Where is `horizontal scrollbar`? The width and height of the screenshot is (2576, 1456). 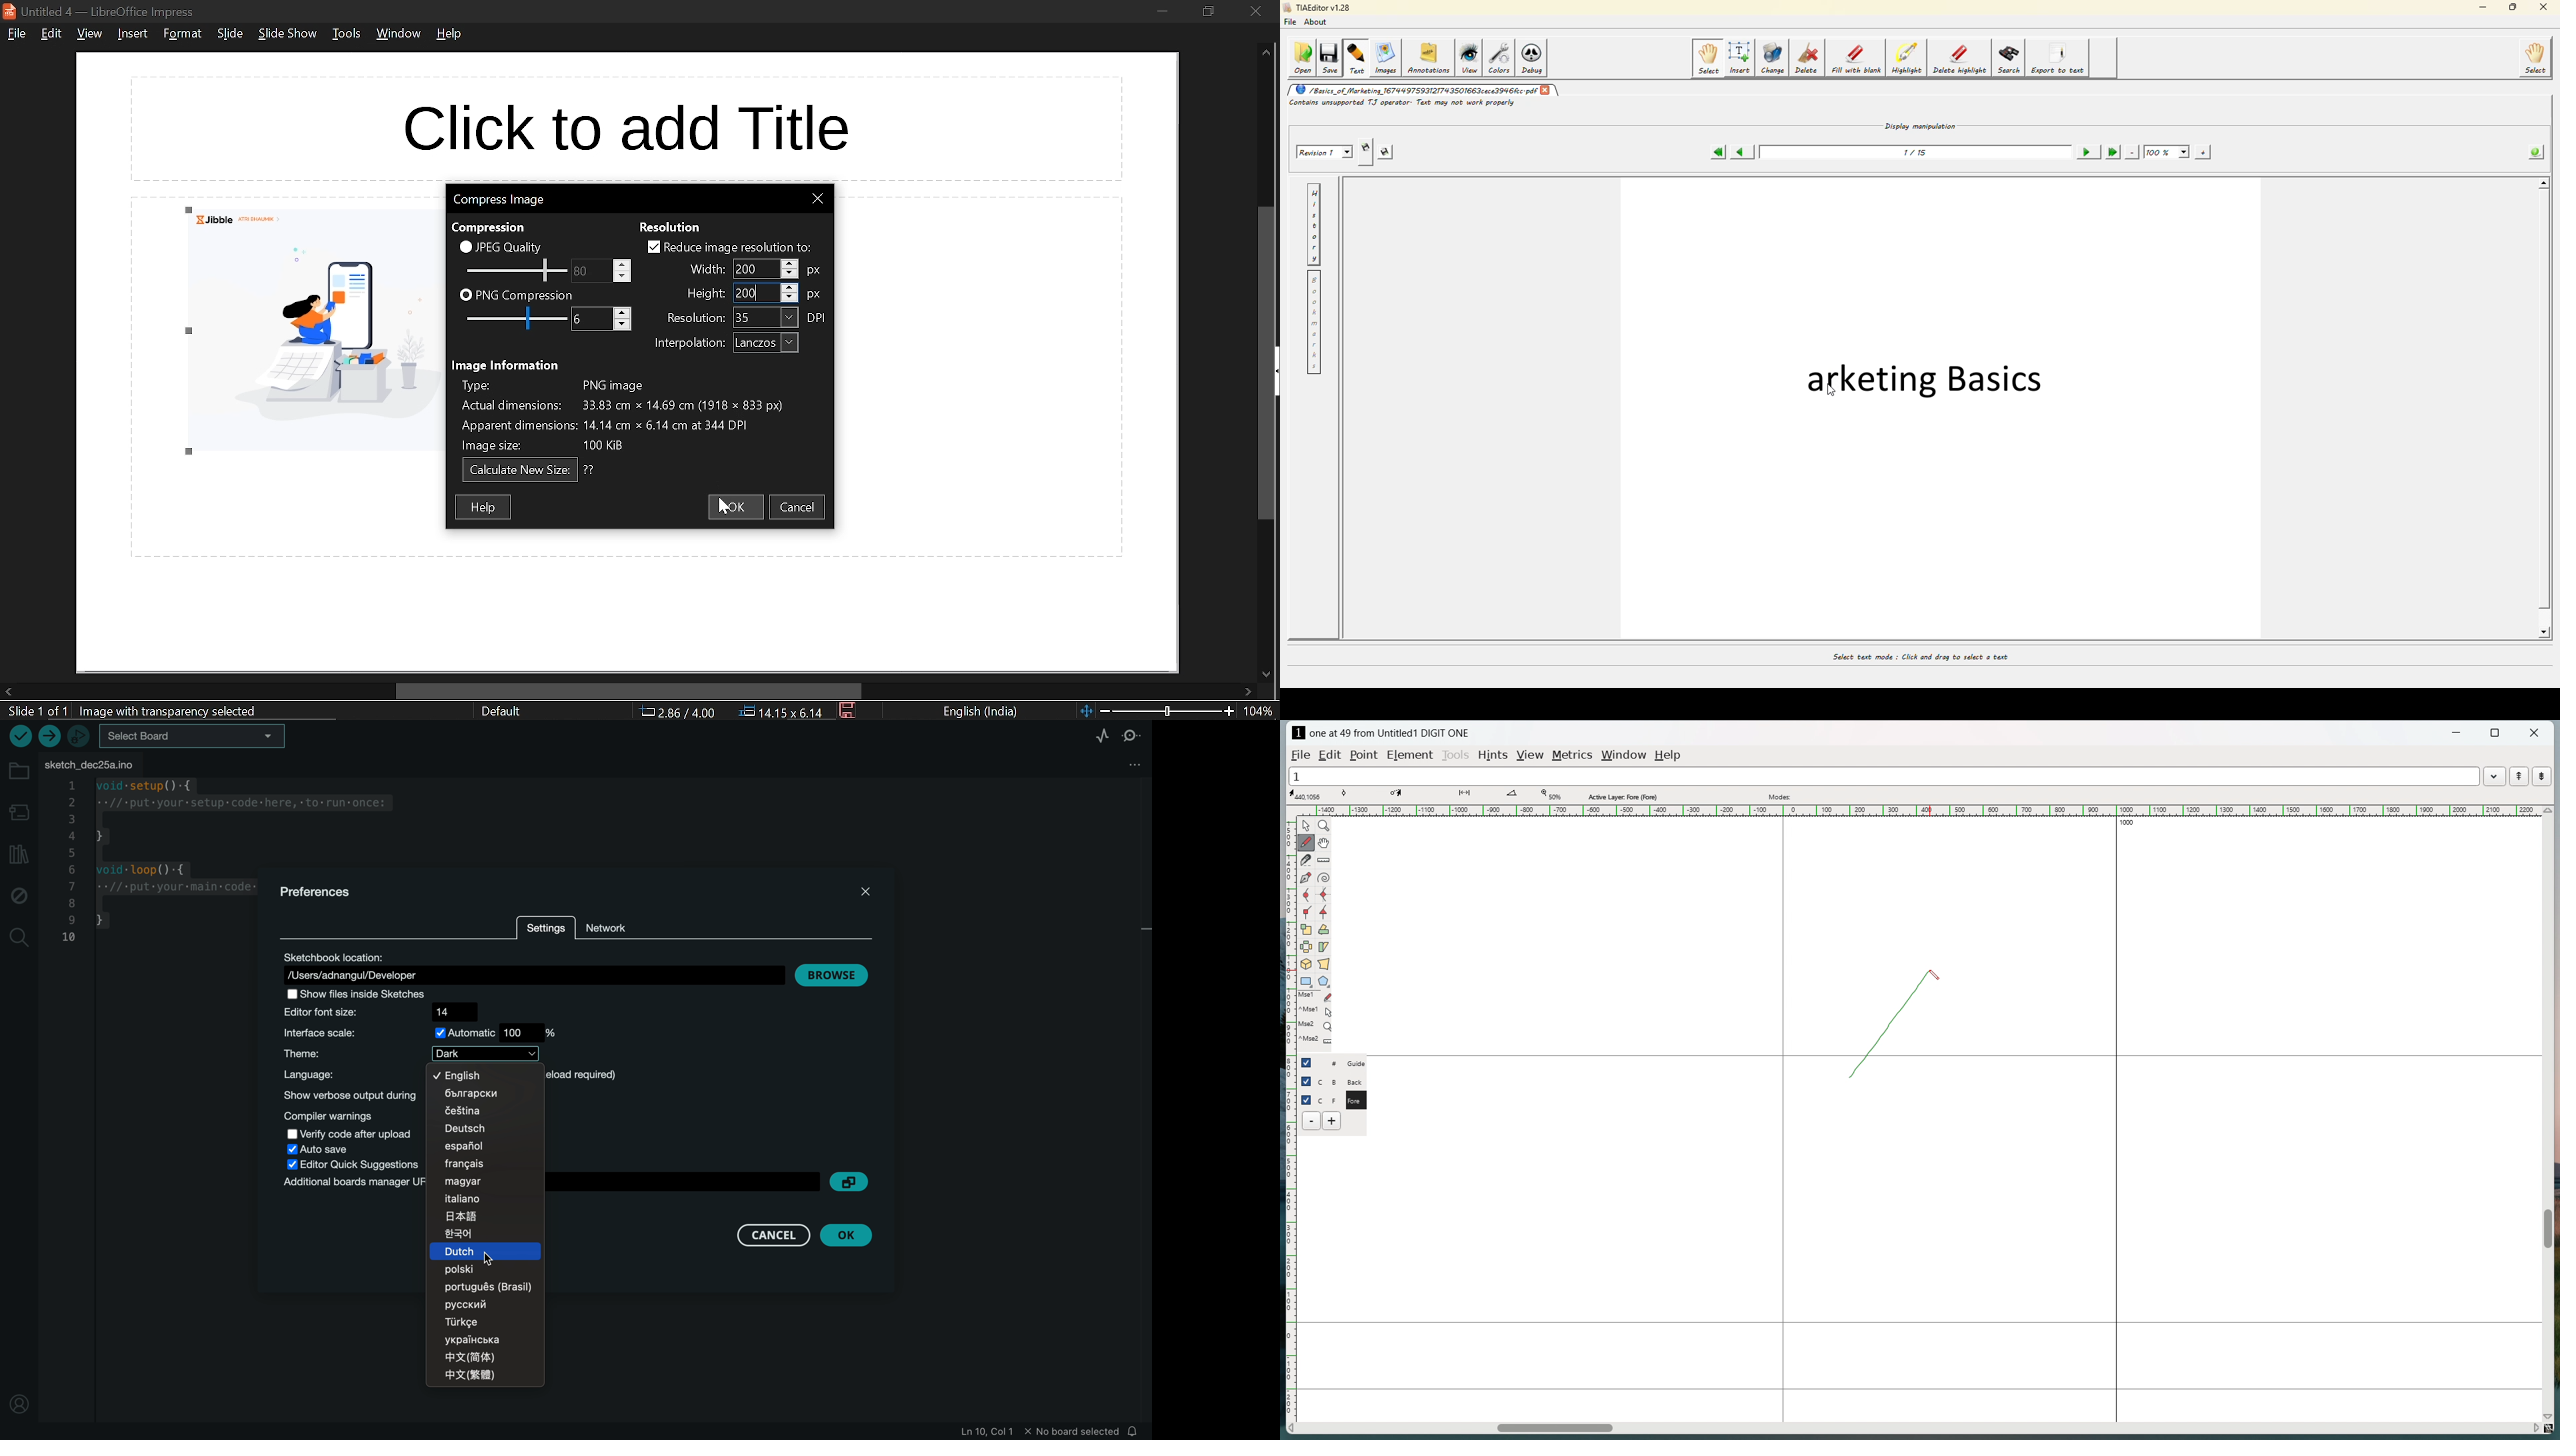
horizontal scrollbar is located at coordinates (1555, 1430).